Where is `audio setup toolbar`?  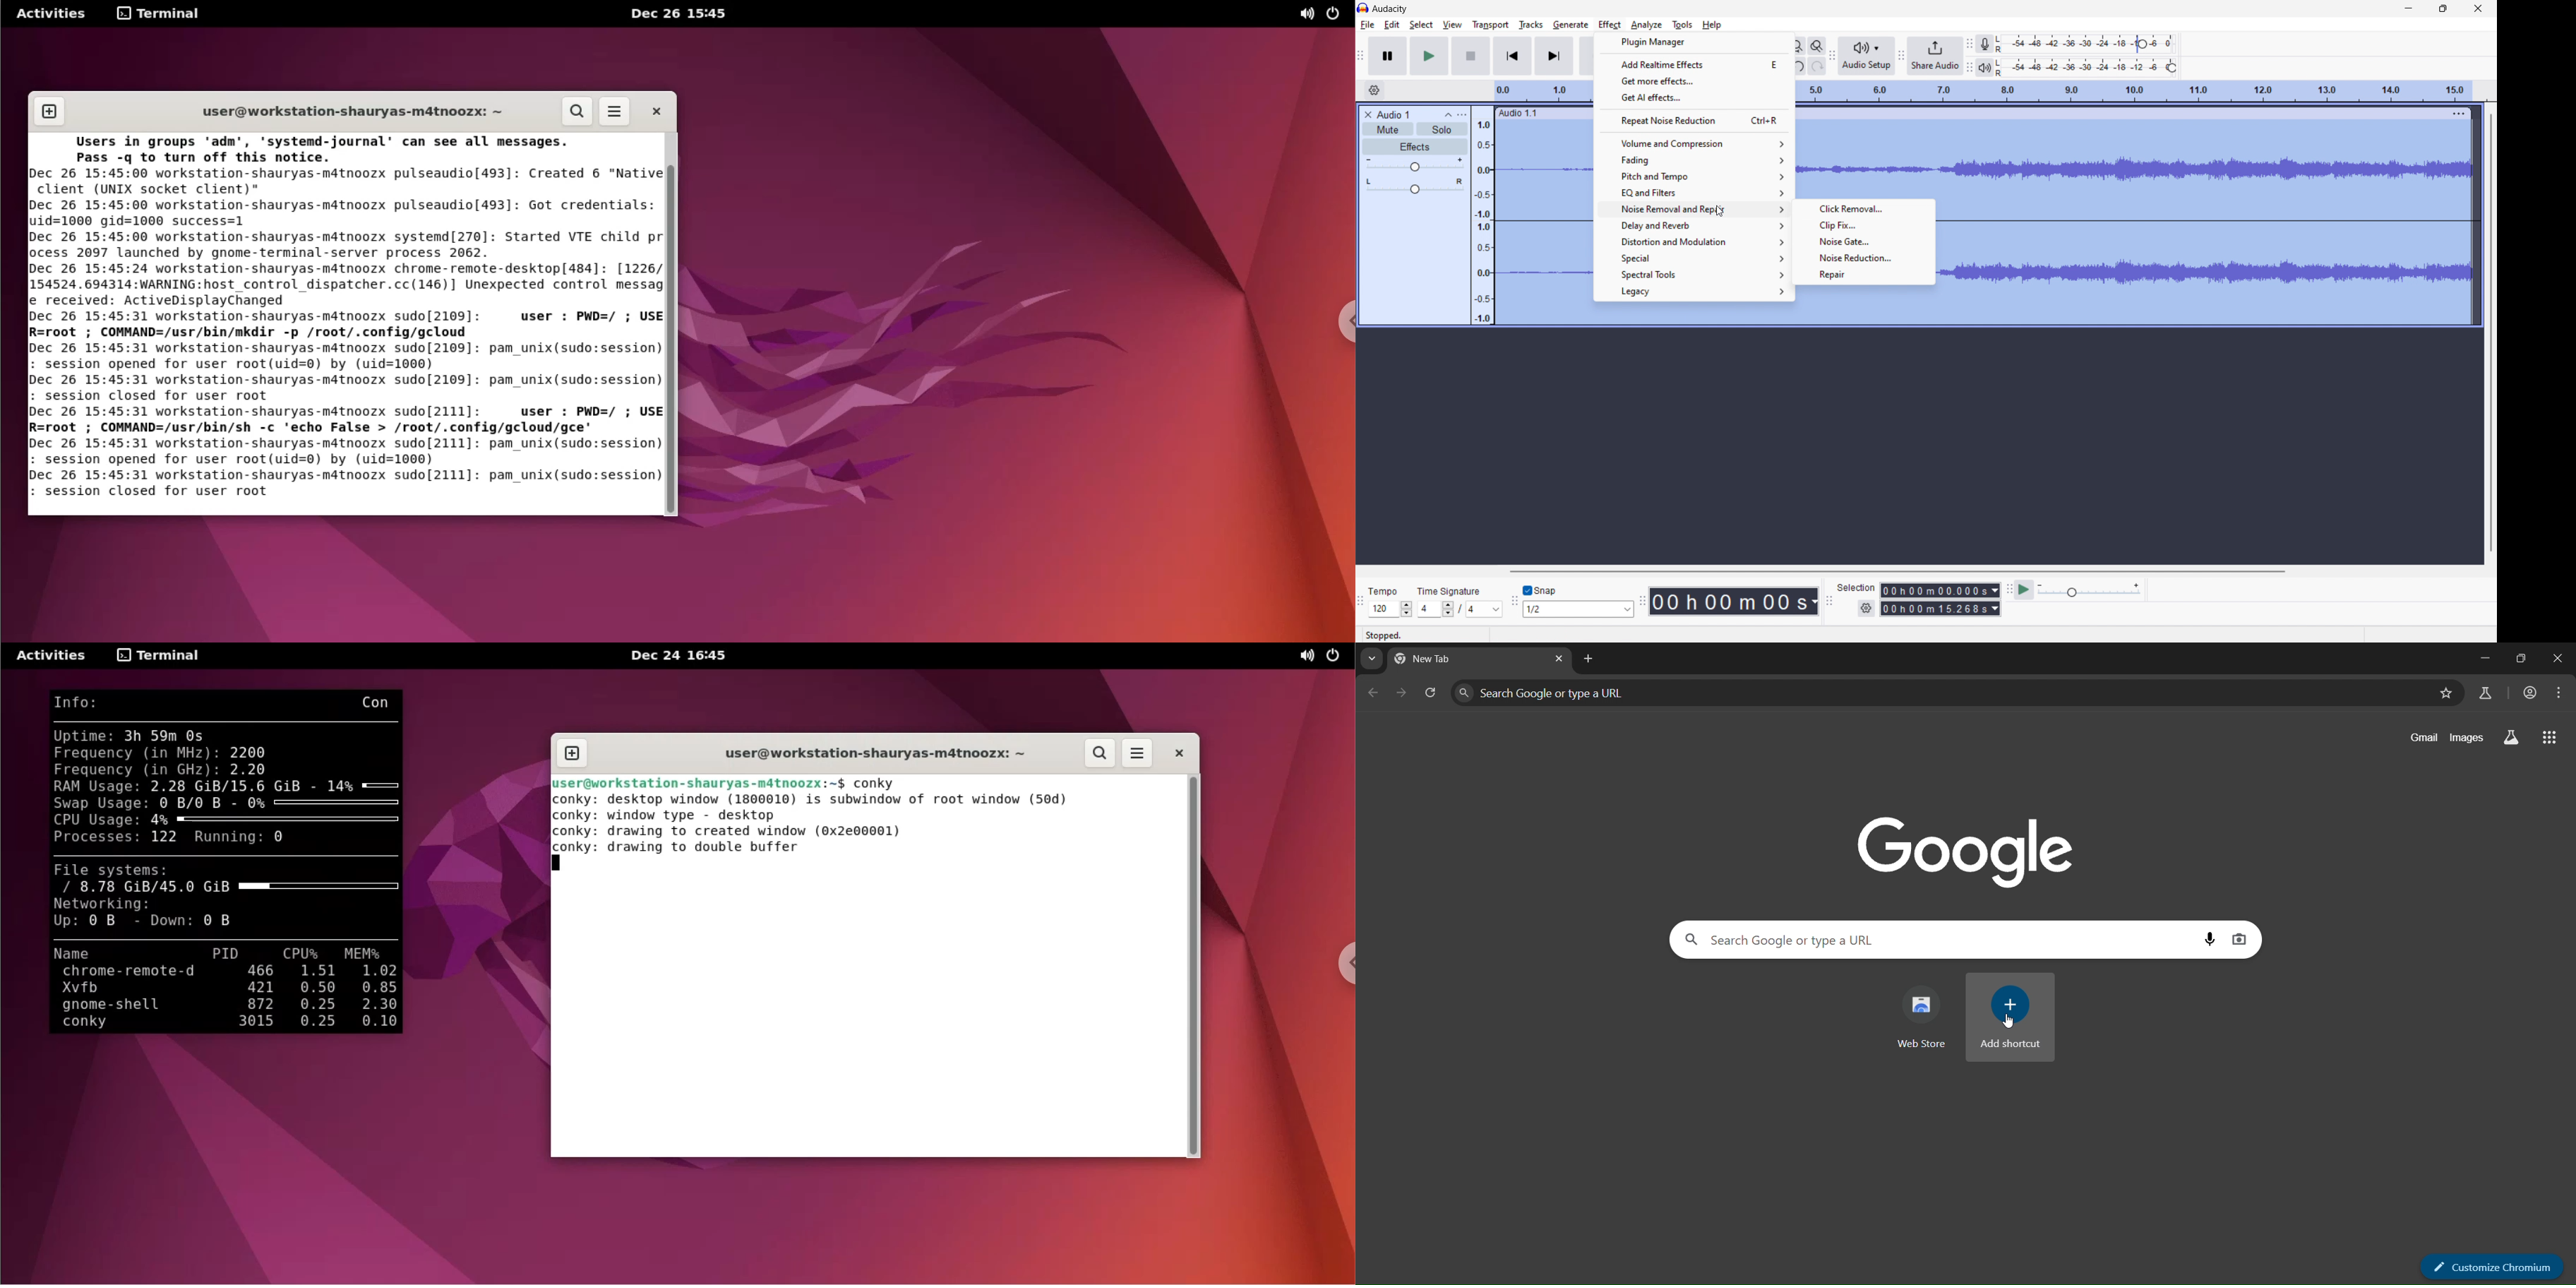
audio setup toolbar is located at coordinates (1832, 56).